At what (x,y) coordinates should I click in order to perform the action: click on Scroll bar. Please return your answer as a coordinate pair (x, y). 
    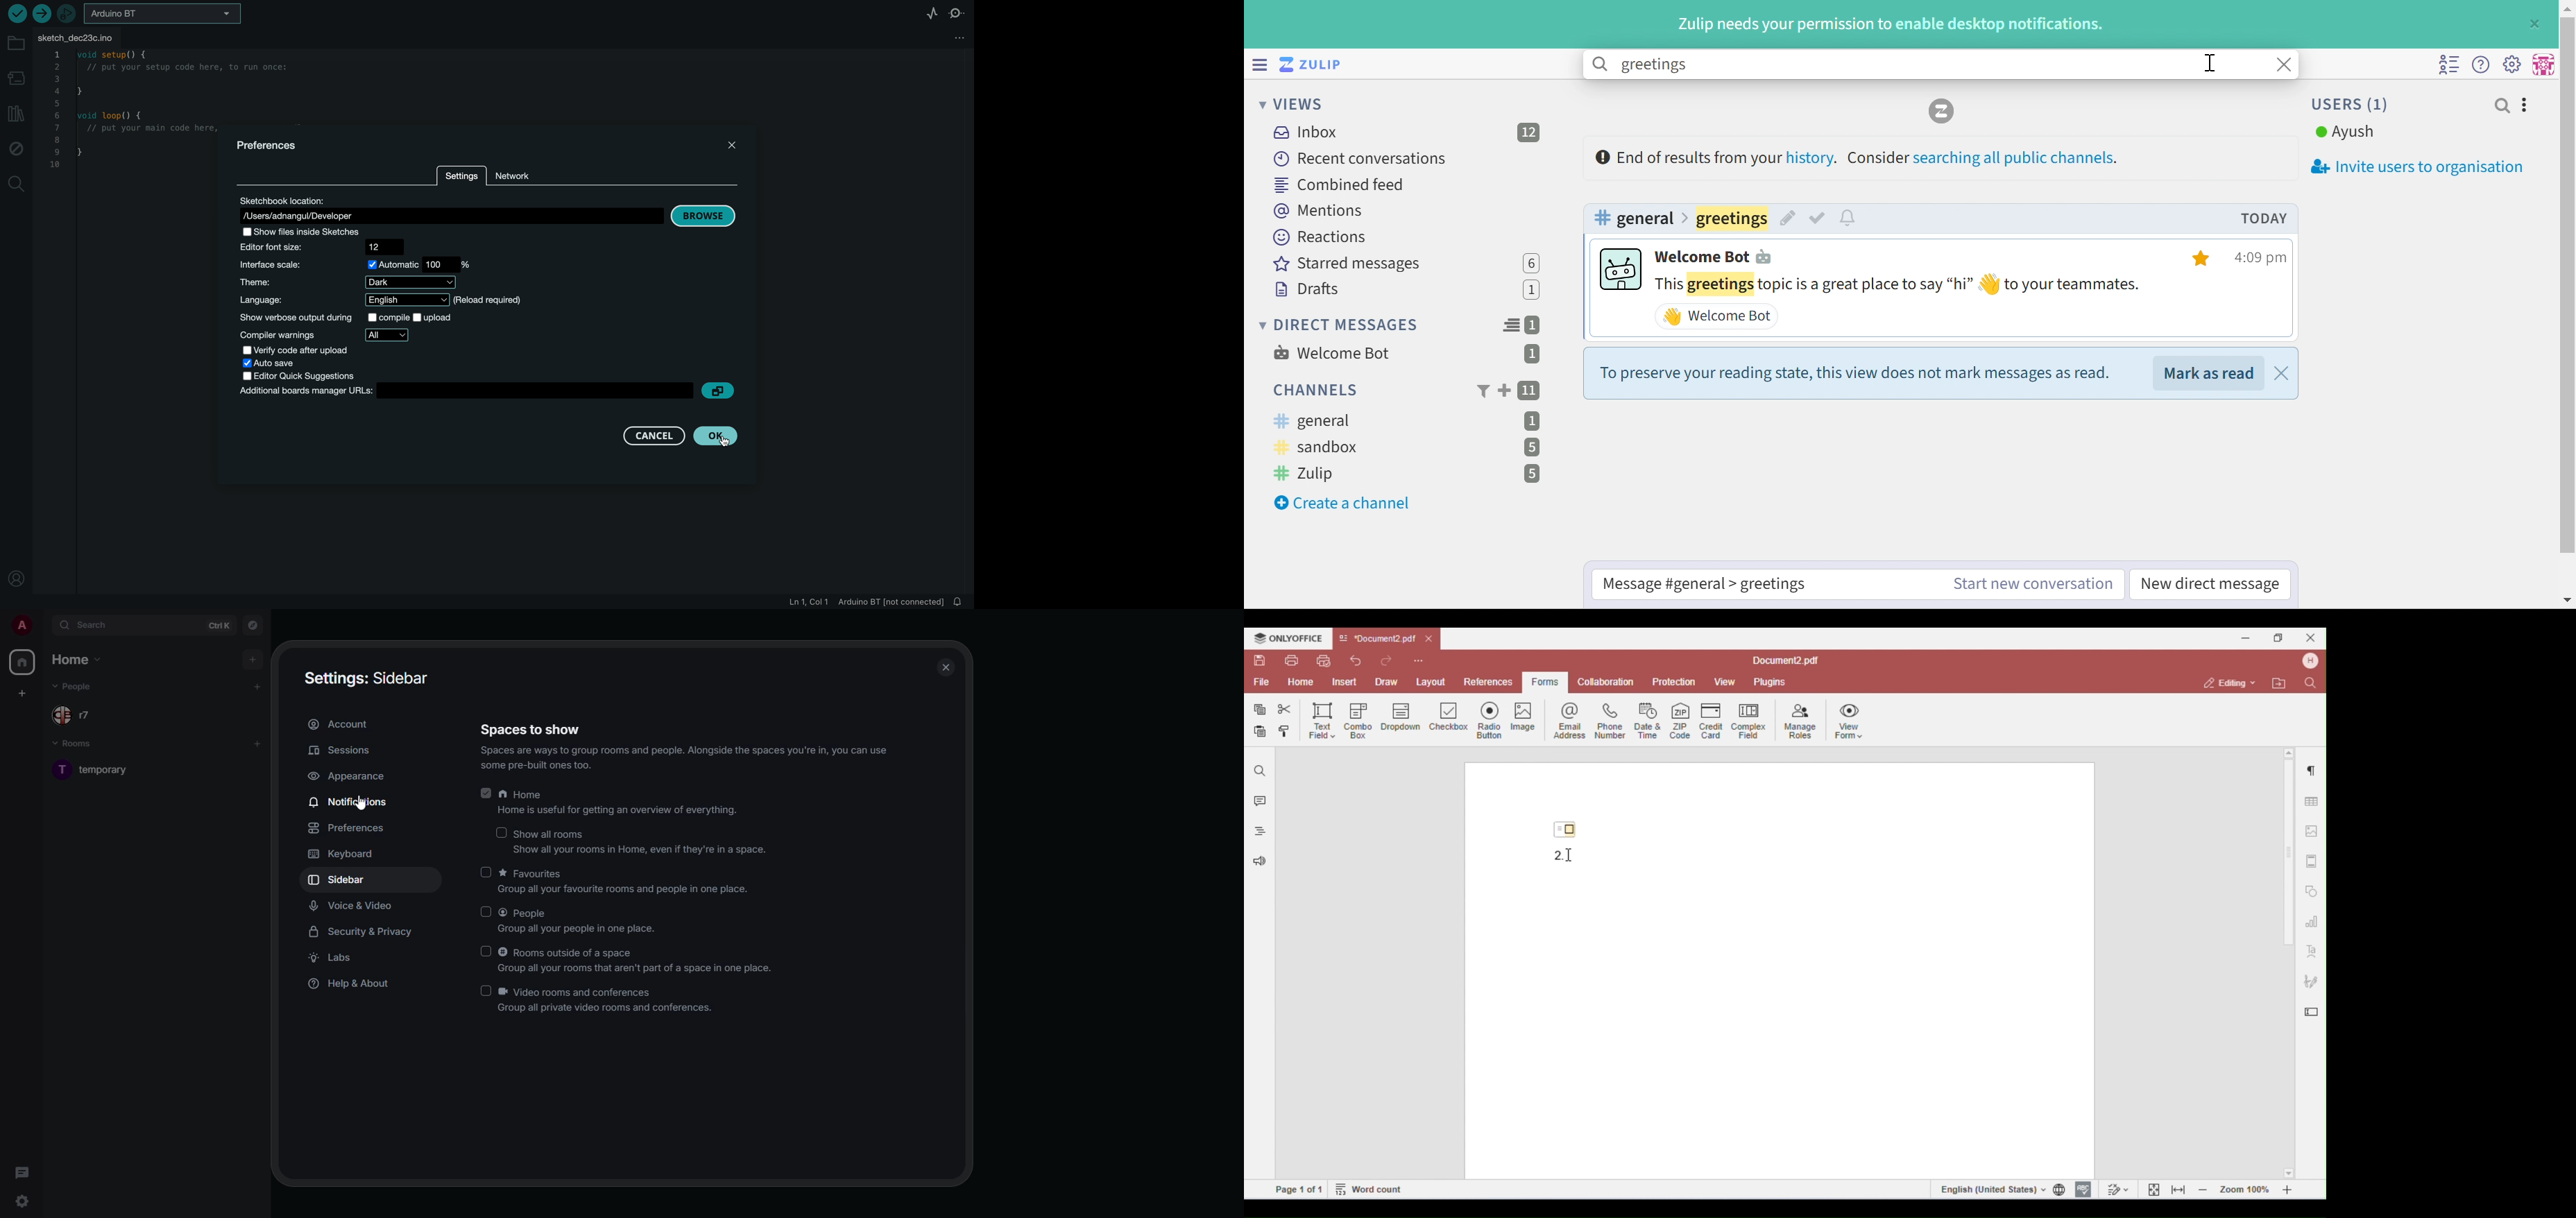
    Looking at the image, I should click on (2568, 286).